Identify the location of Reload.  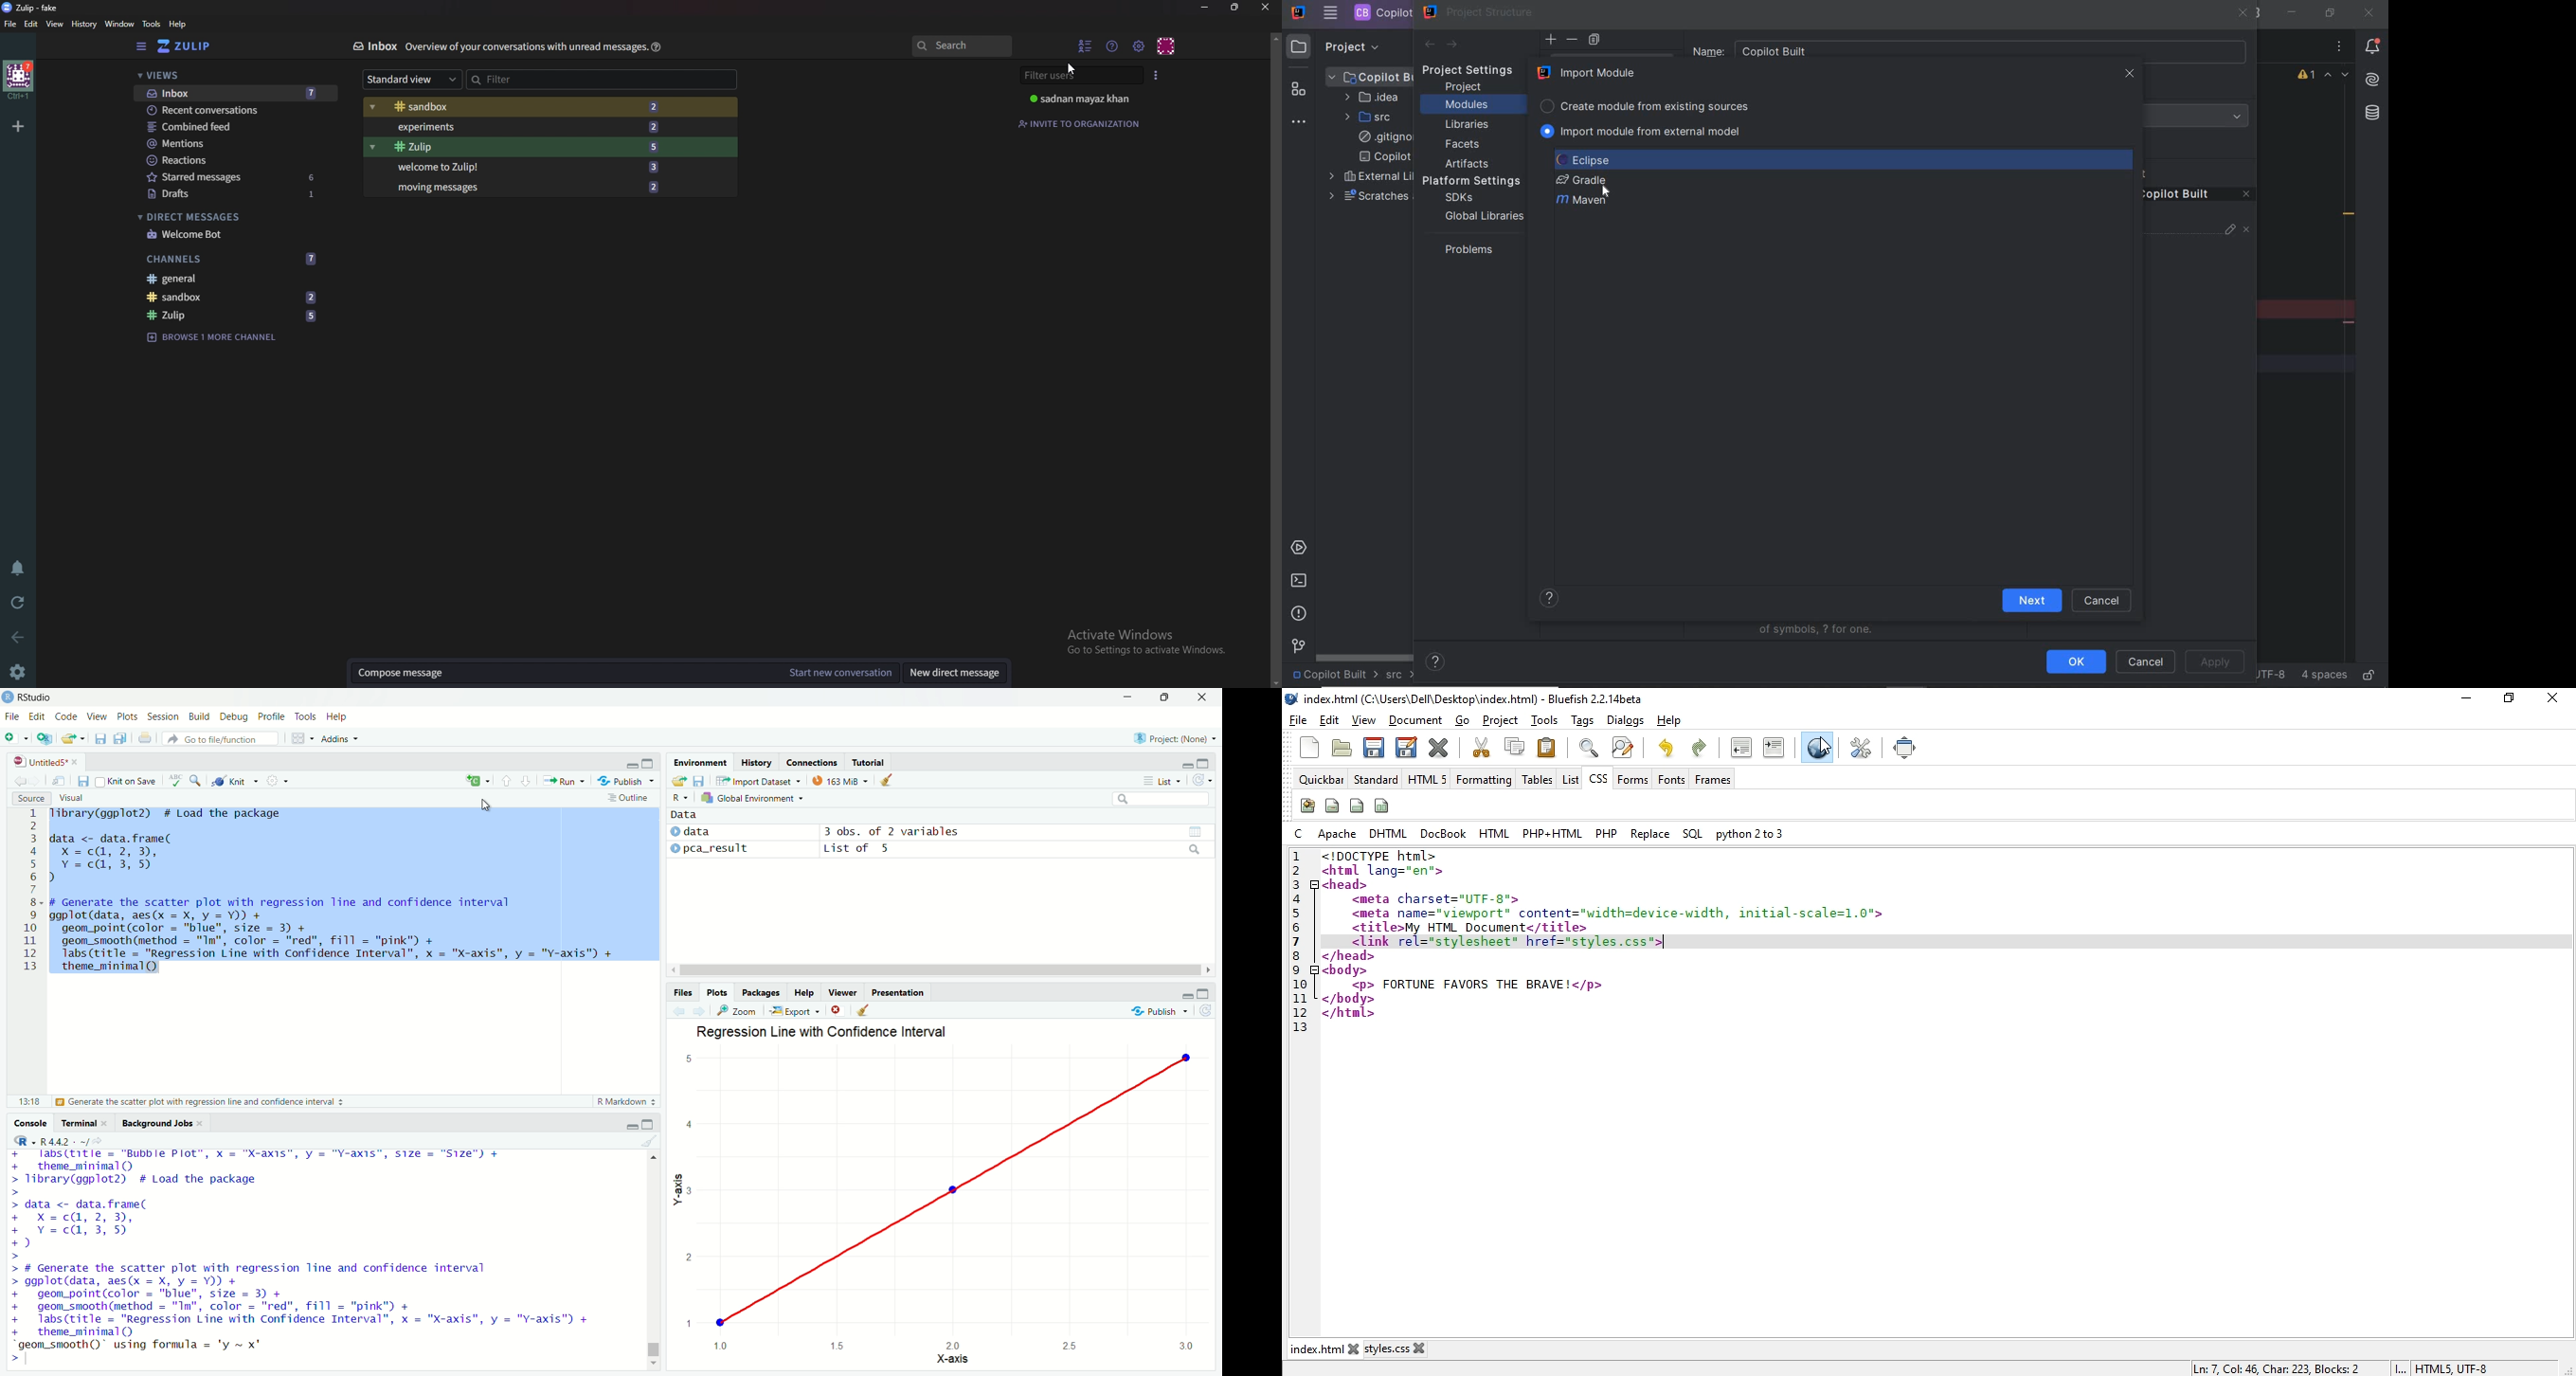
(18, 601).